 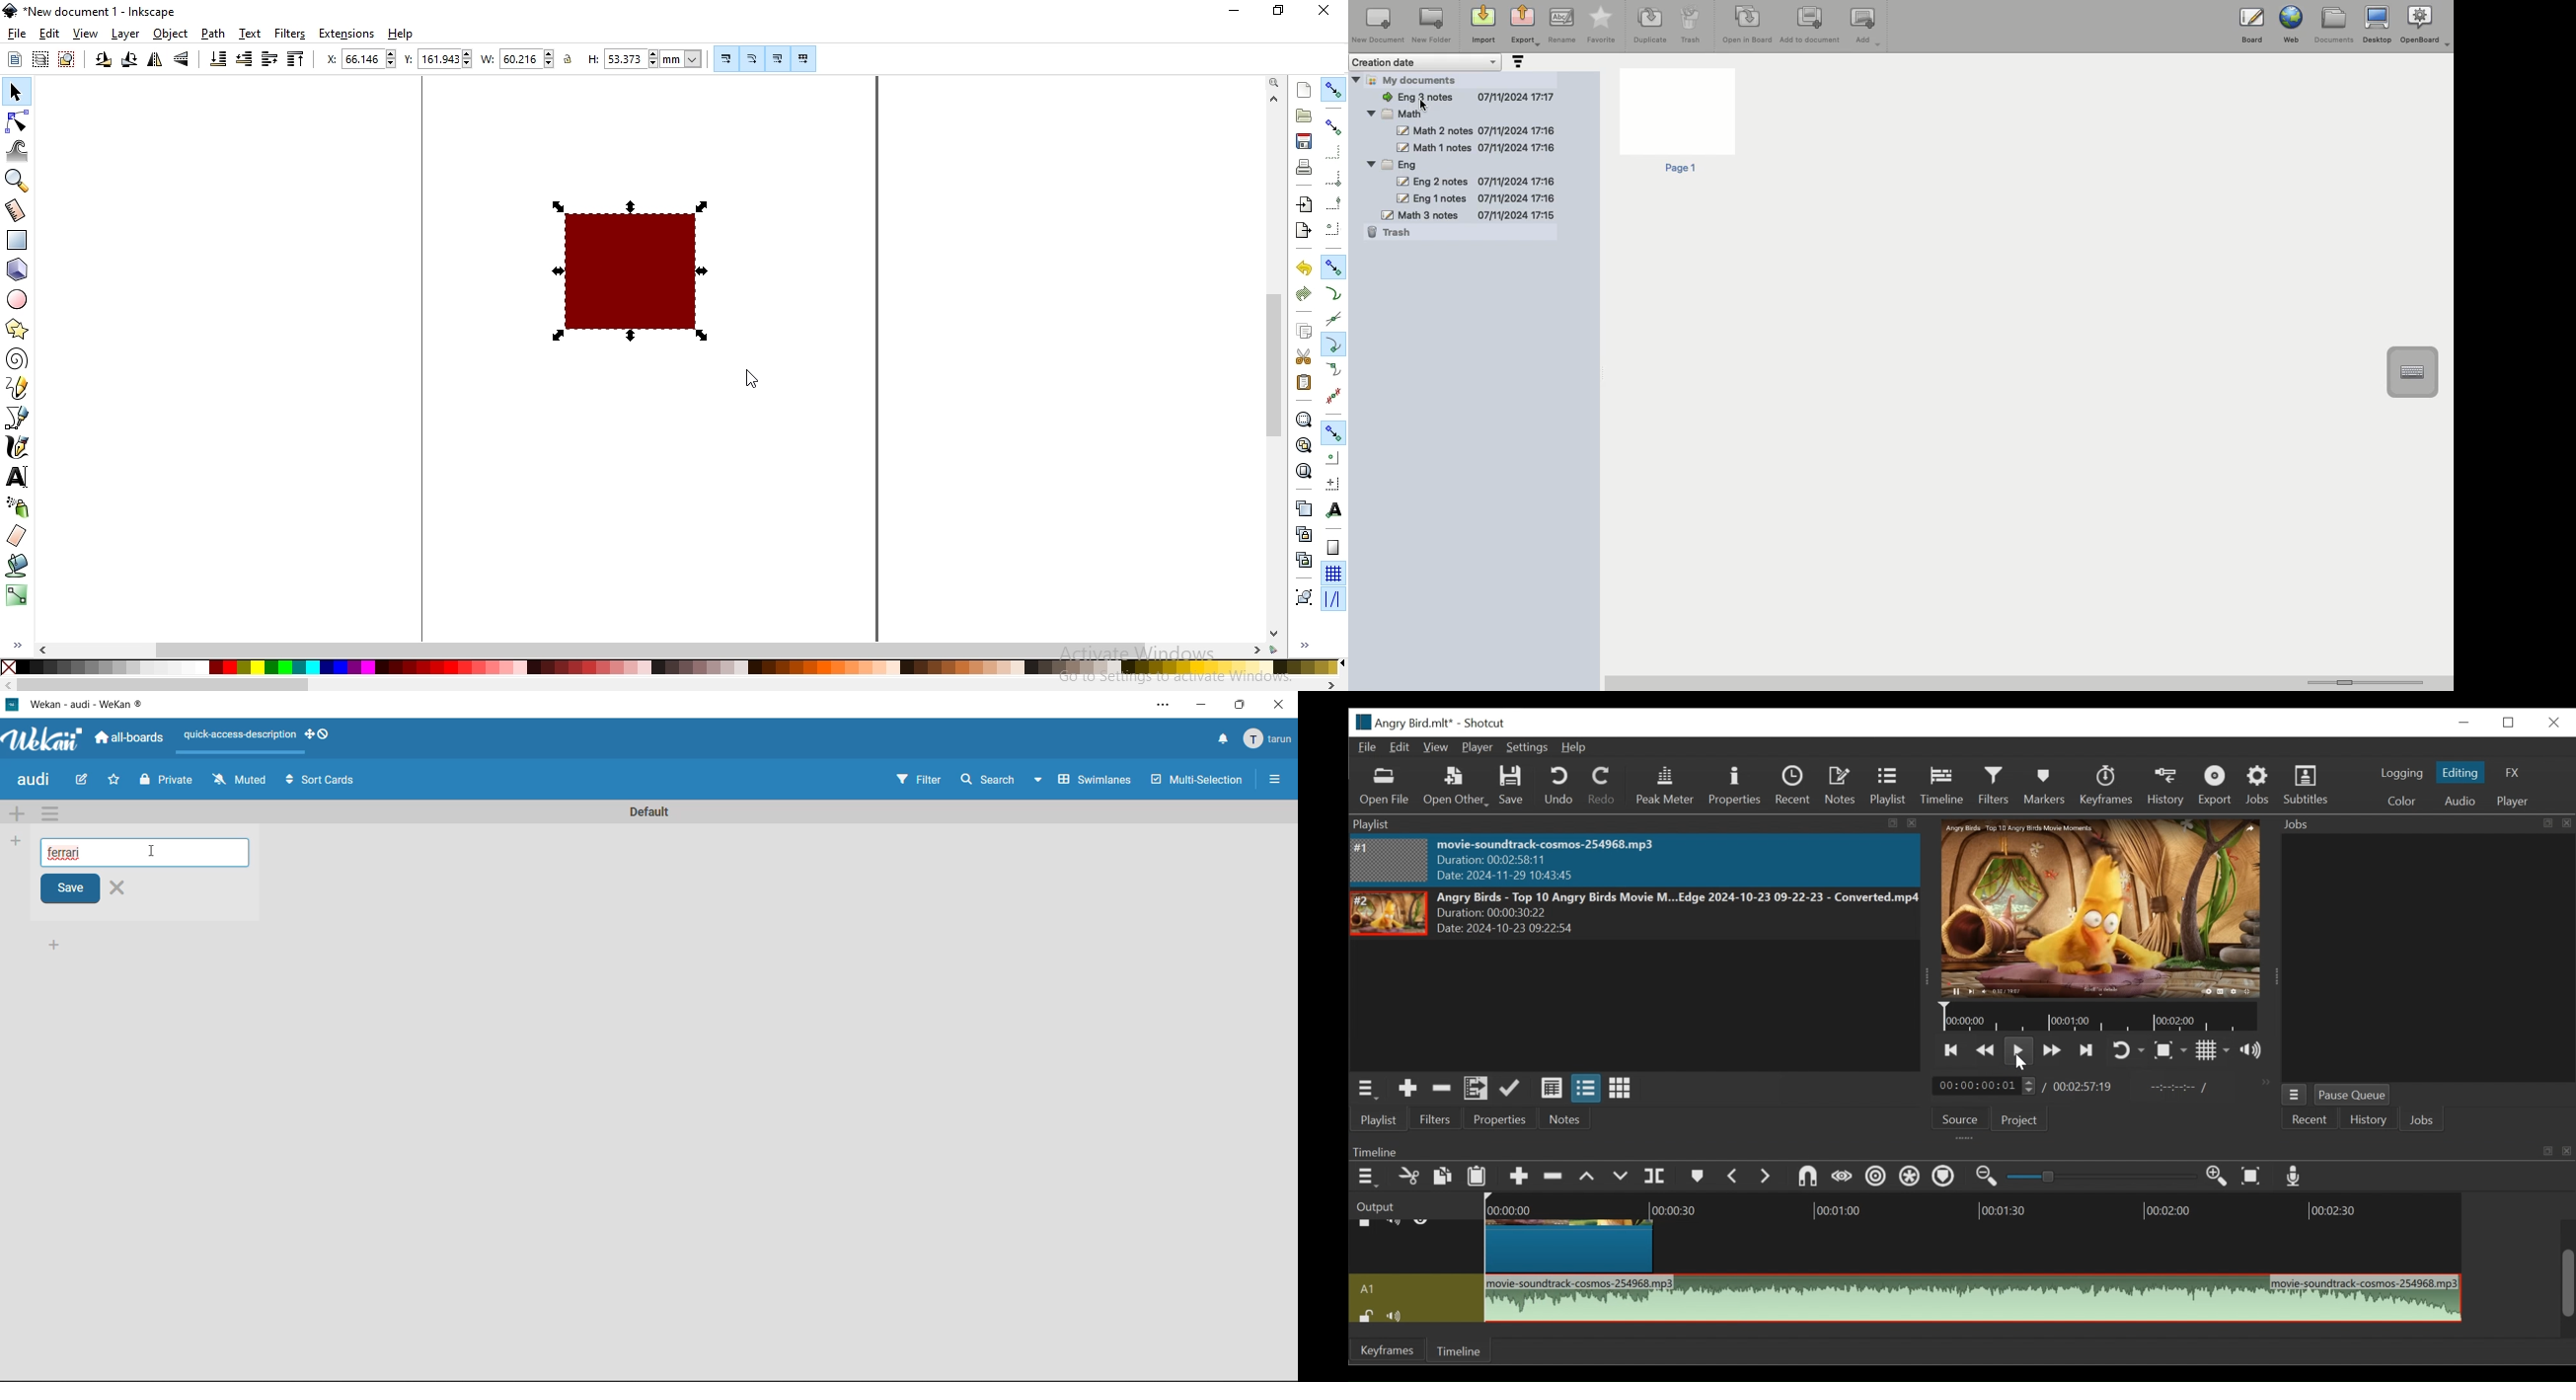 What do you see at coordinates (1735, 785) in the screenshot?
I see `Properties` at bounding box center [1735, 785].